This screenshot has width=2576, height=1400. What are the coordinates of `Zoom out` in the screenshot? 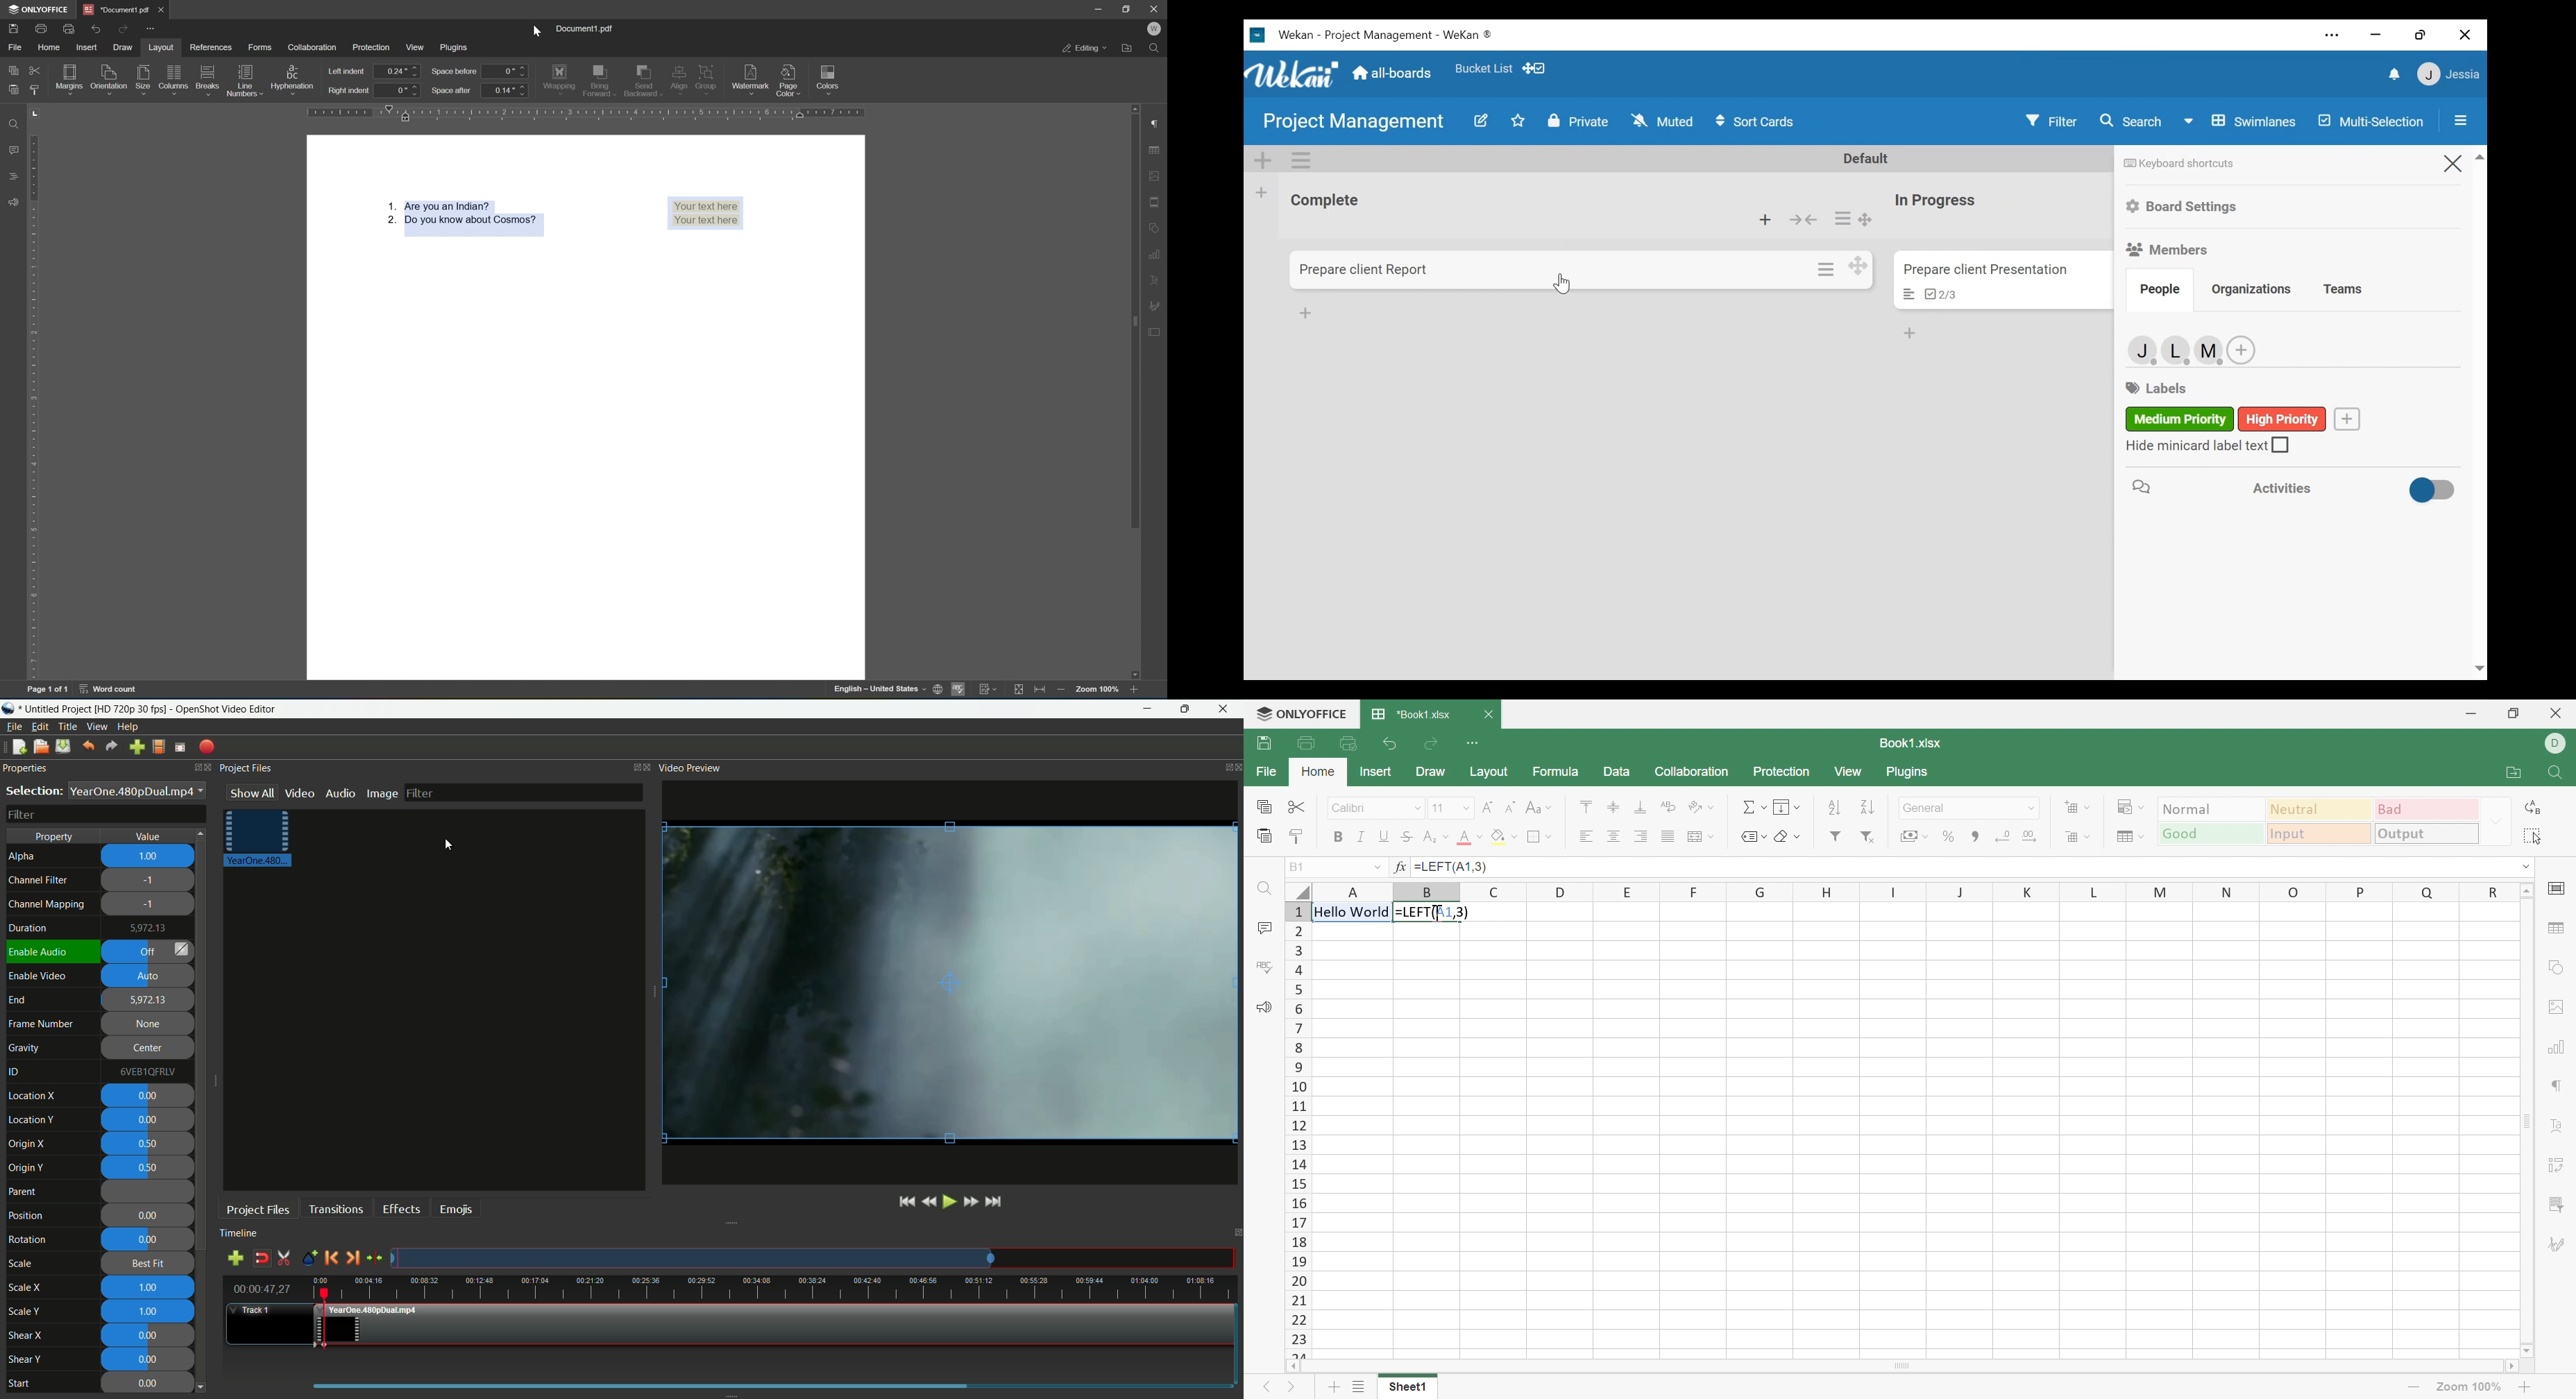 It's located at (2414, 1388).